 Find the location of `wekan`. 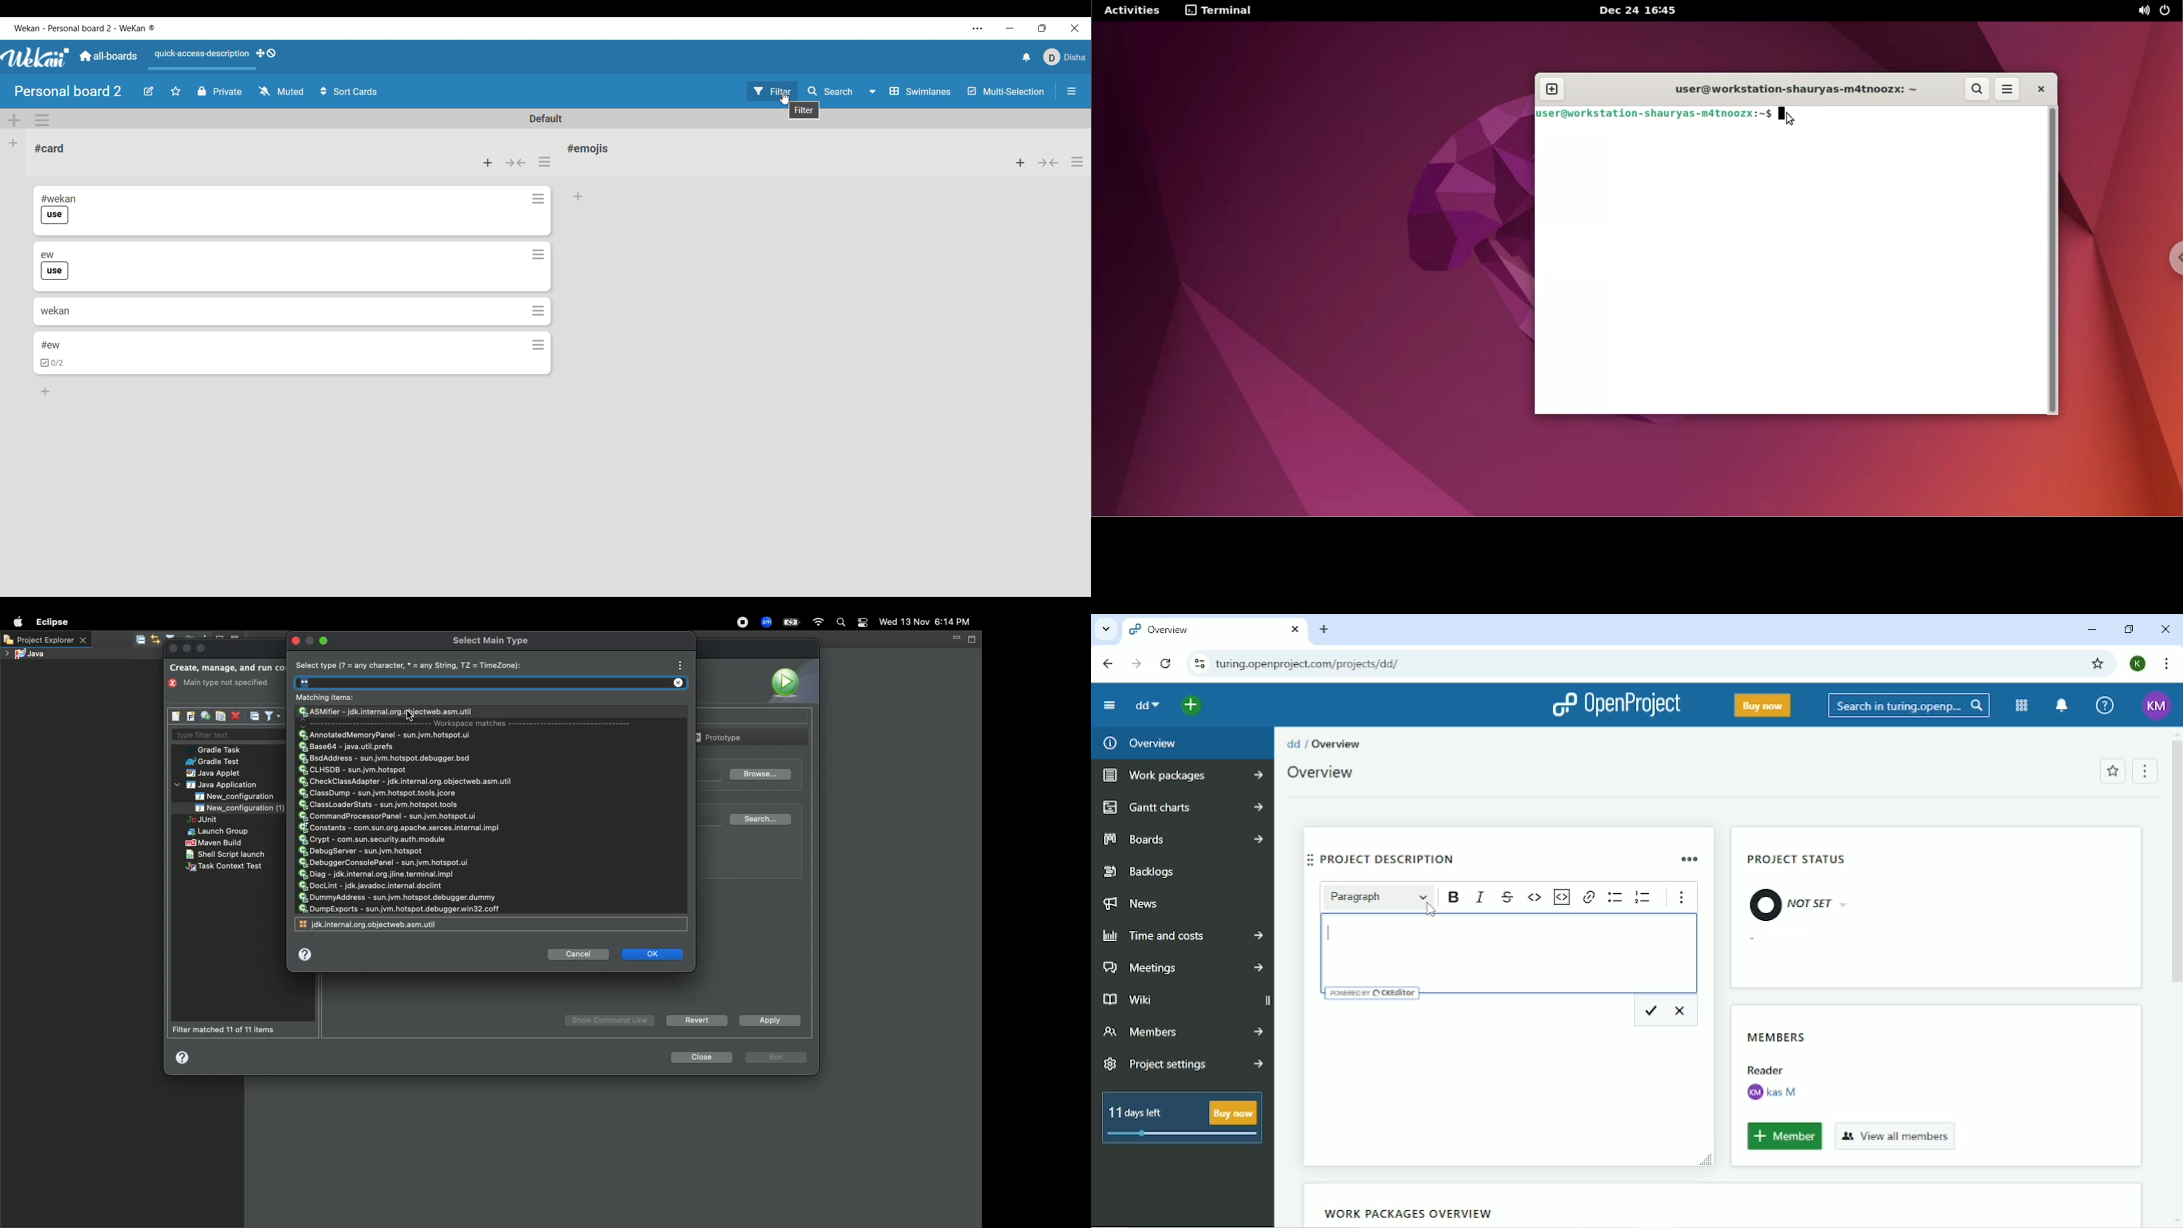

wekan is located at coordinates (55, 310).